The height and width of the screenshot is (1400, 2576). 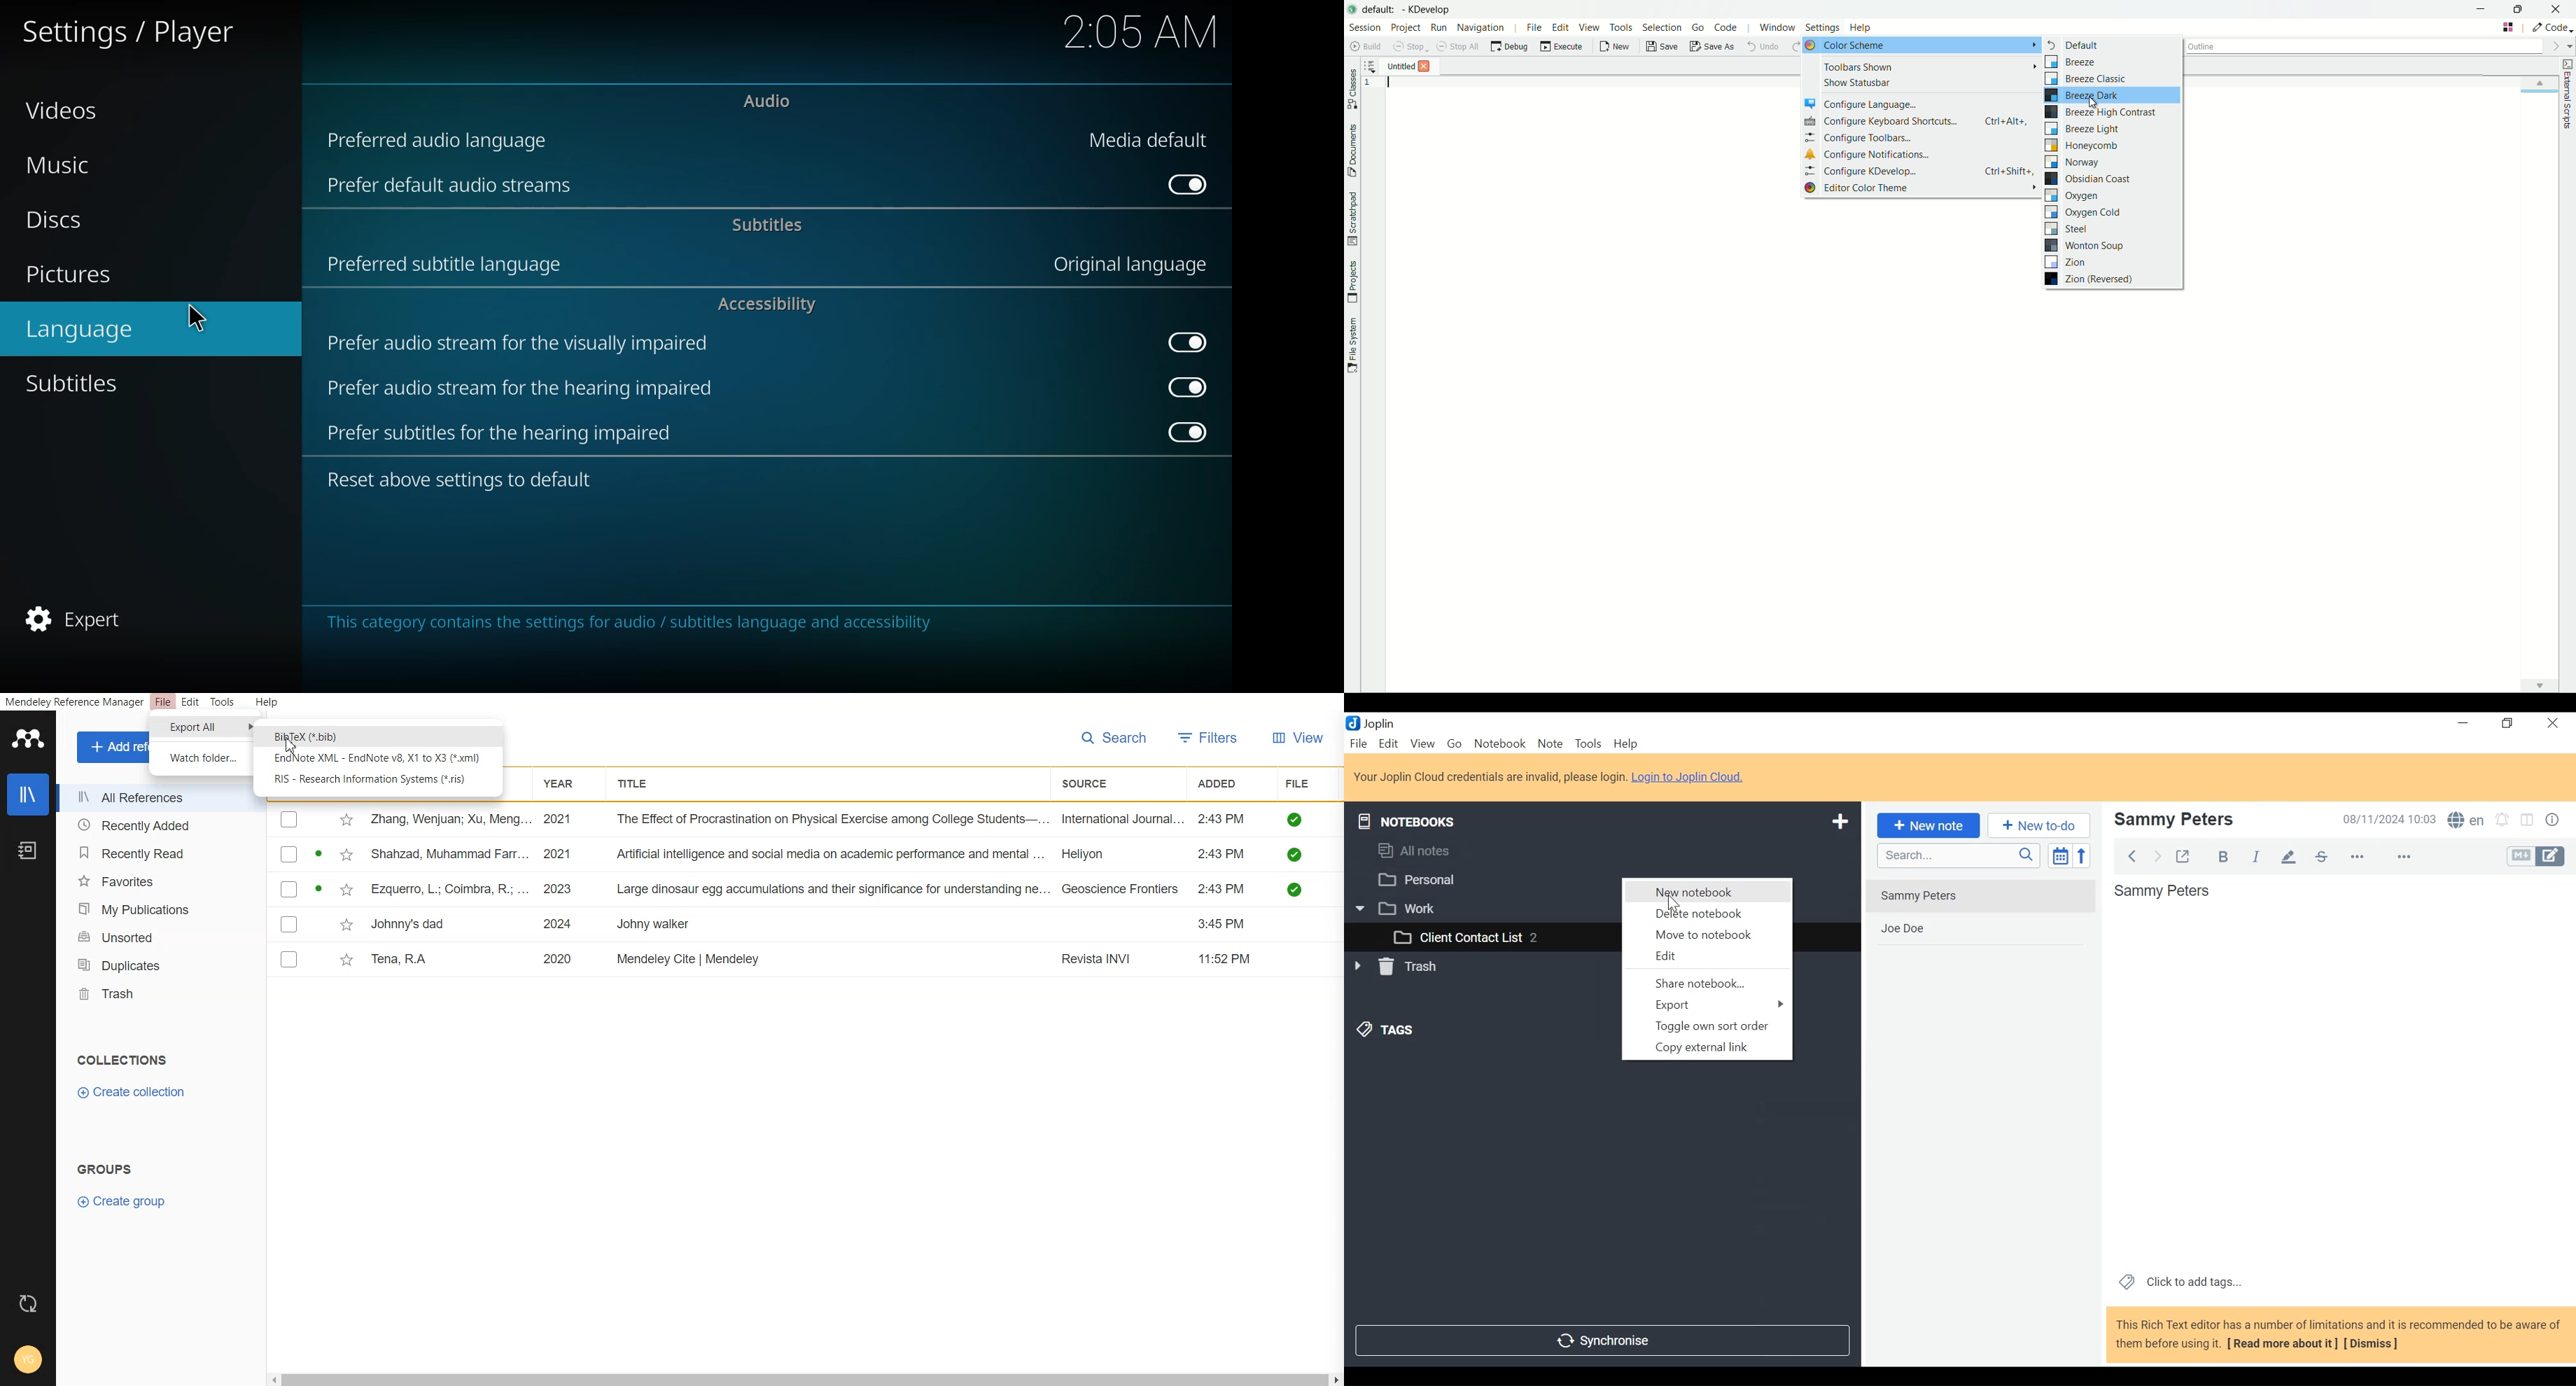 What do you see at coordinates (559, 820) in the screenshot?
I see `2021` at bounding box center [559, 820].